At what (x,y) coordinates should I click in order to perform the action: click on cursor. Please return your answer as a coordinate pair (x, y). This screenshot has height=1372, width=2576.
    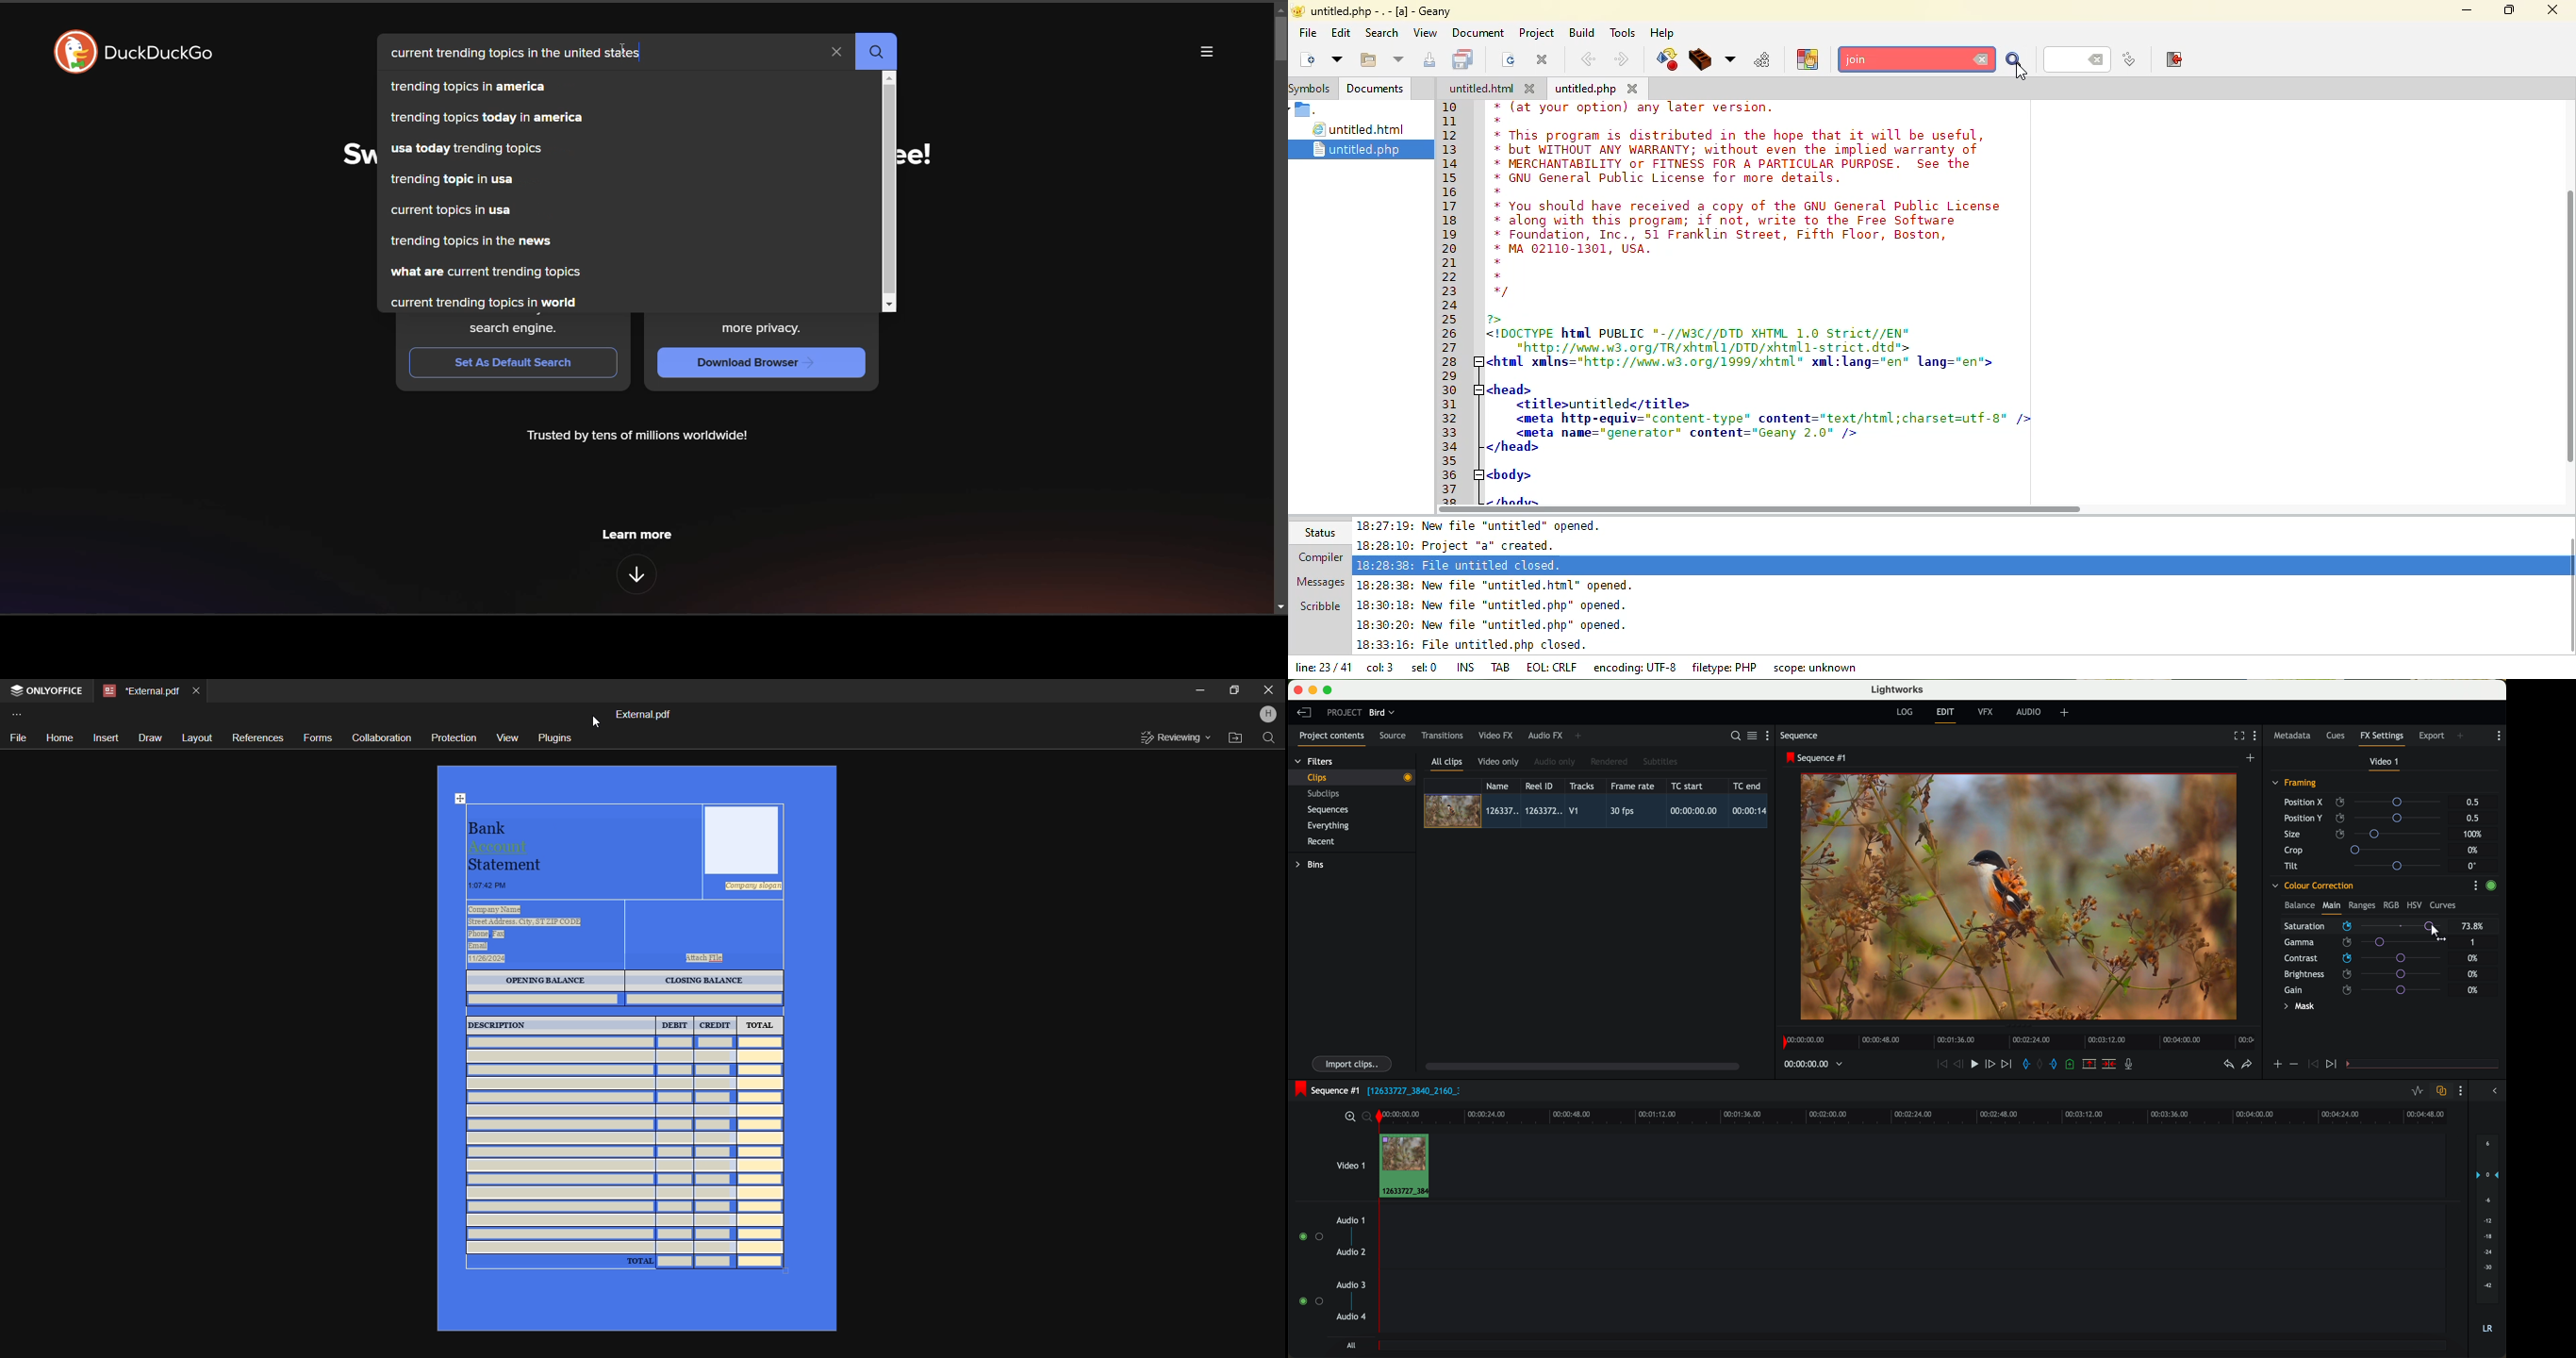
    Looking at the image, I should click on (597, 722).